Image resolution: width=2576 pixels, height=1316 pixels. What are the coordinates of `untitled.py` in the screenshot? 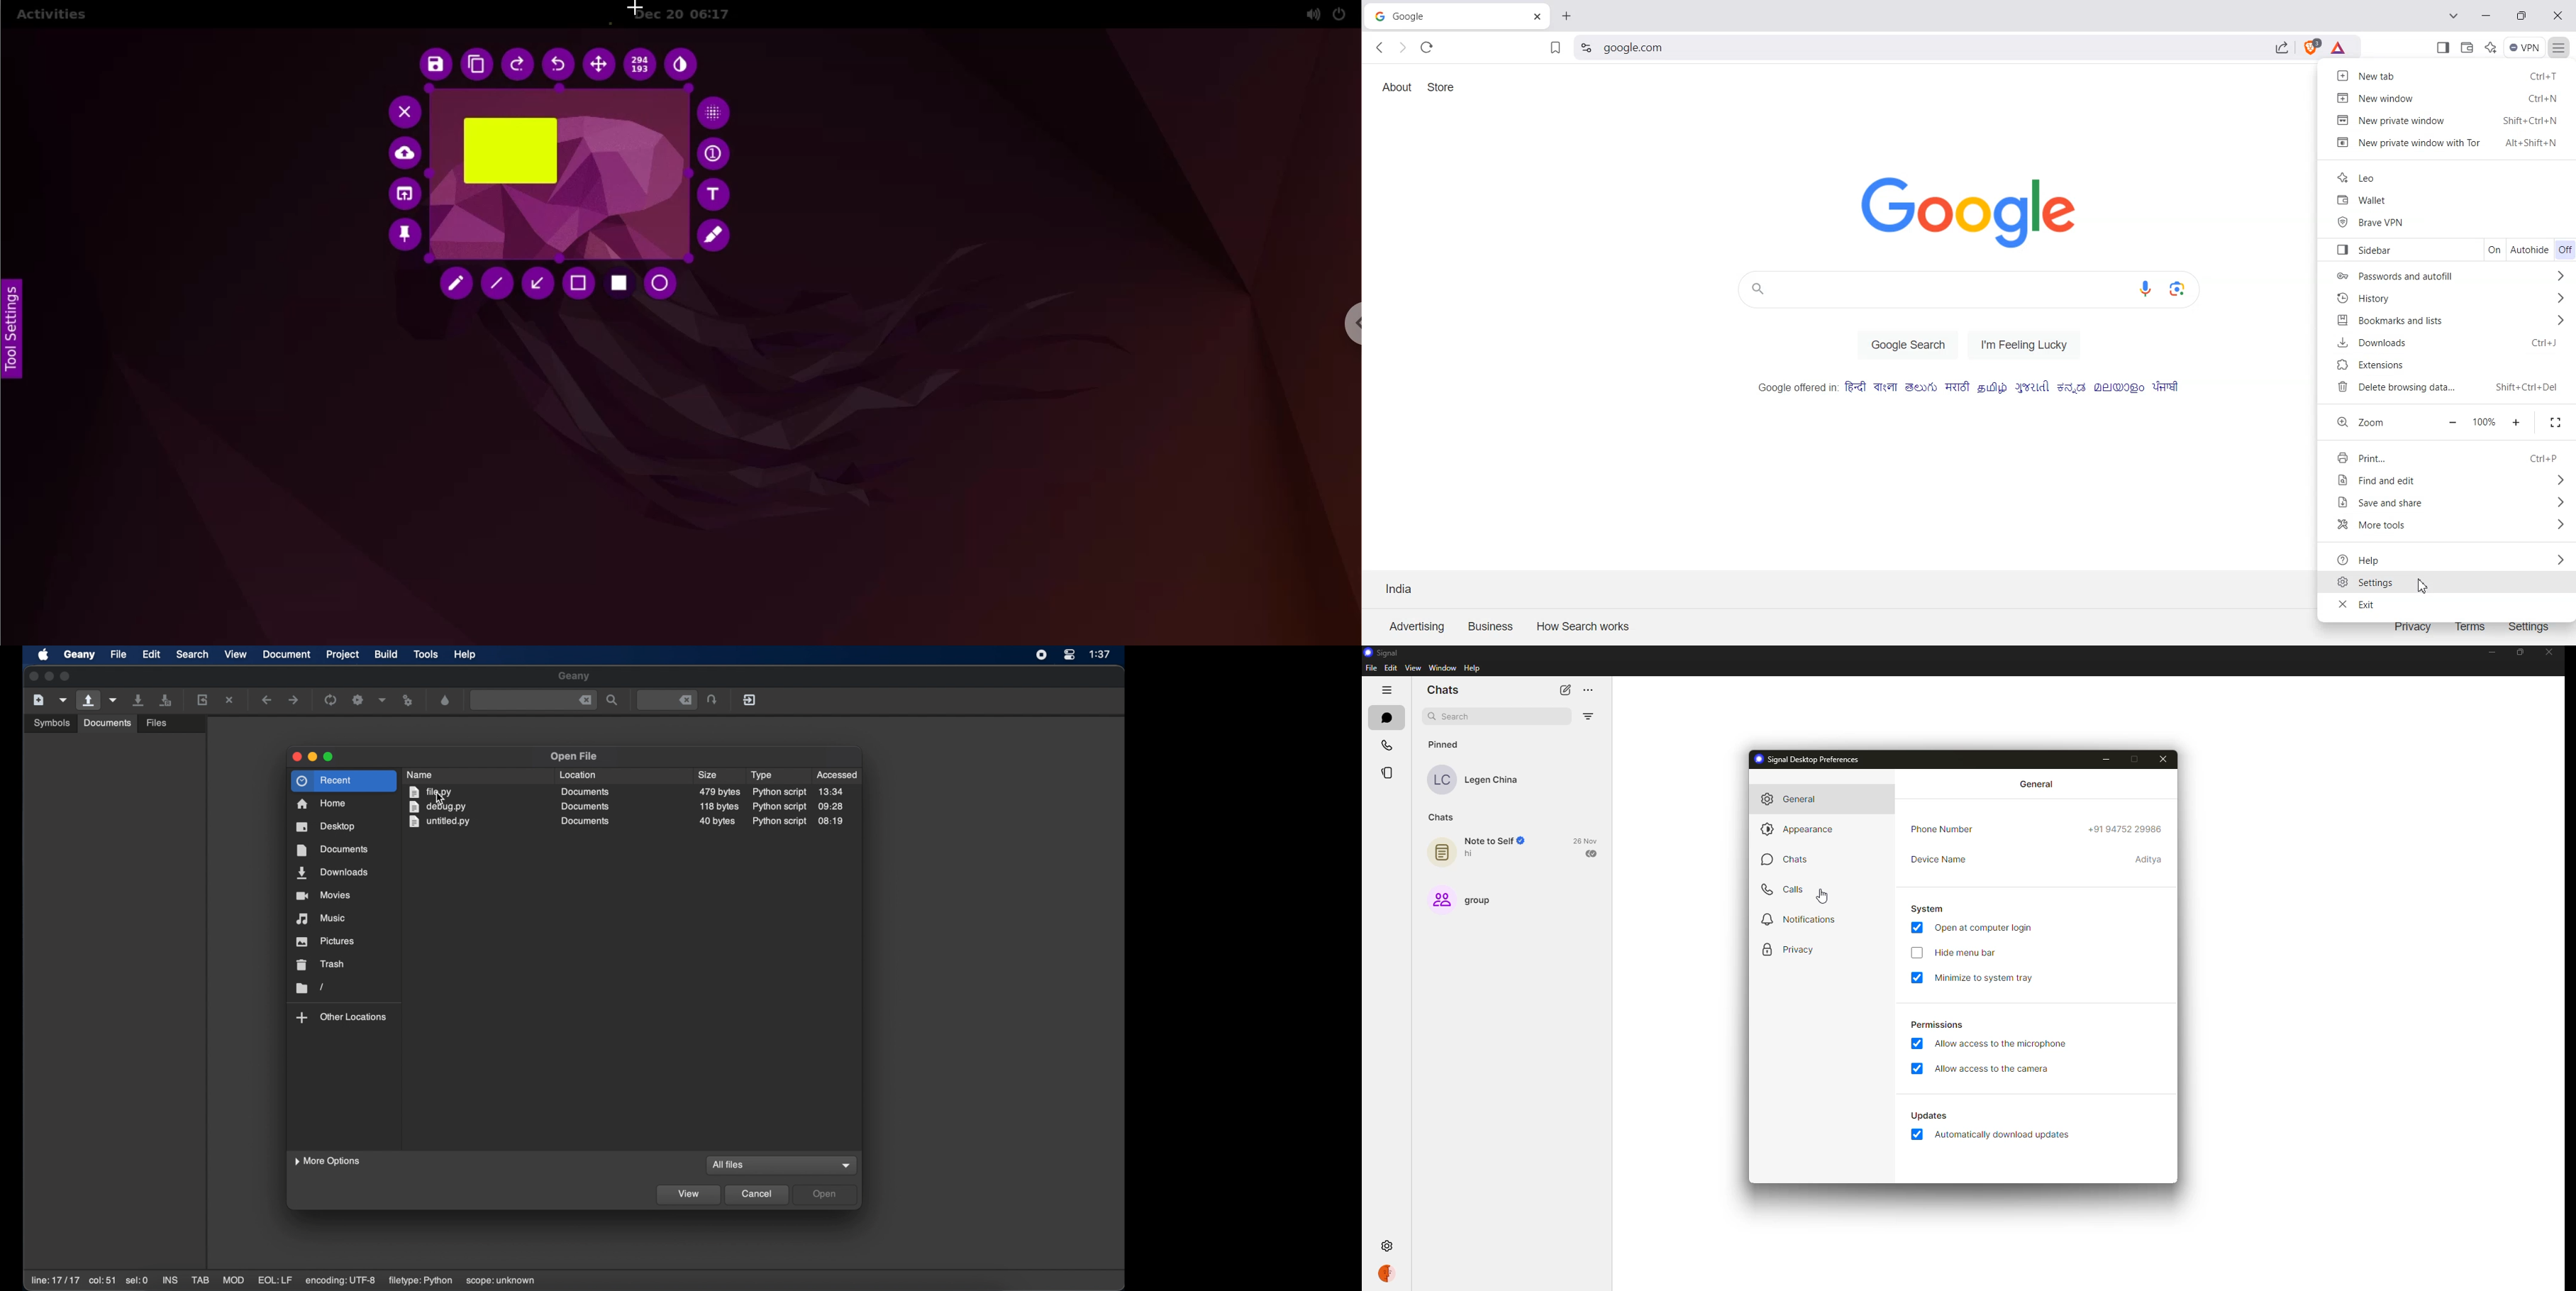 It's located at (442, 822).